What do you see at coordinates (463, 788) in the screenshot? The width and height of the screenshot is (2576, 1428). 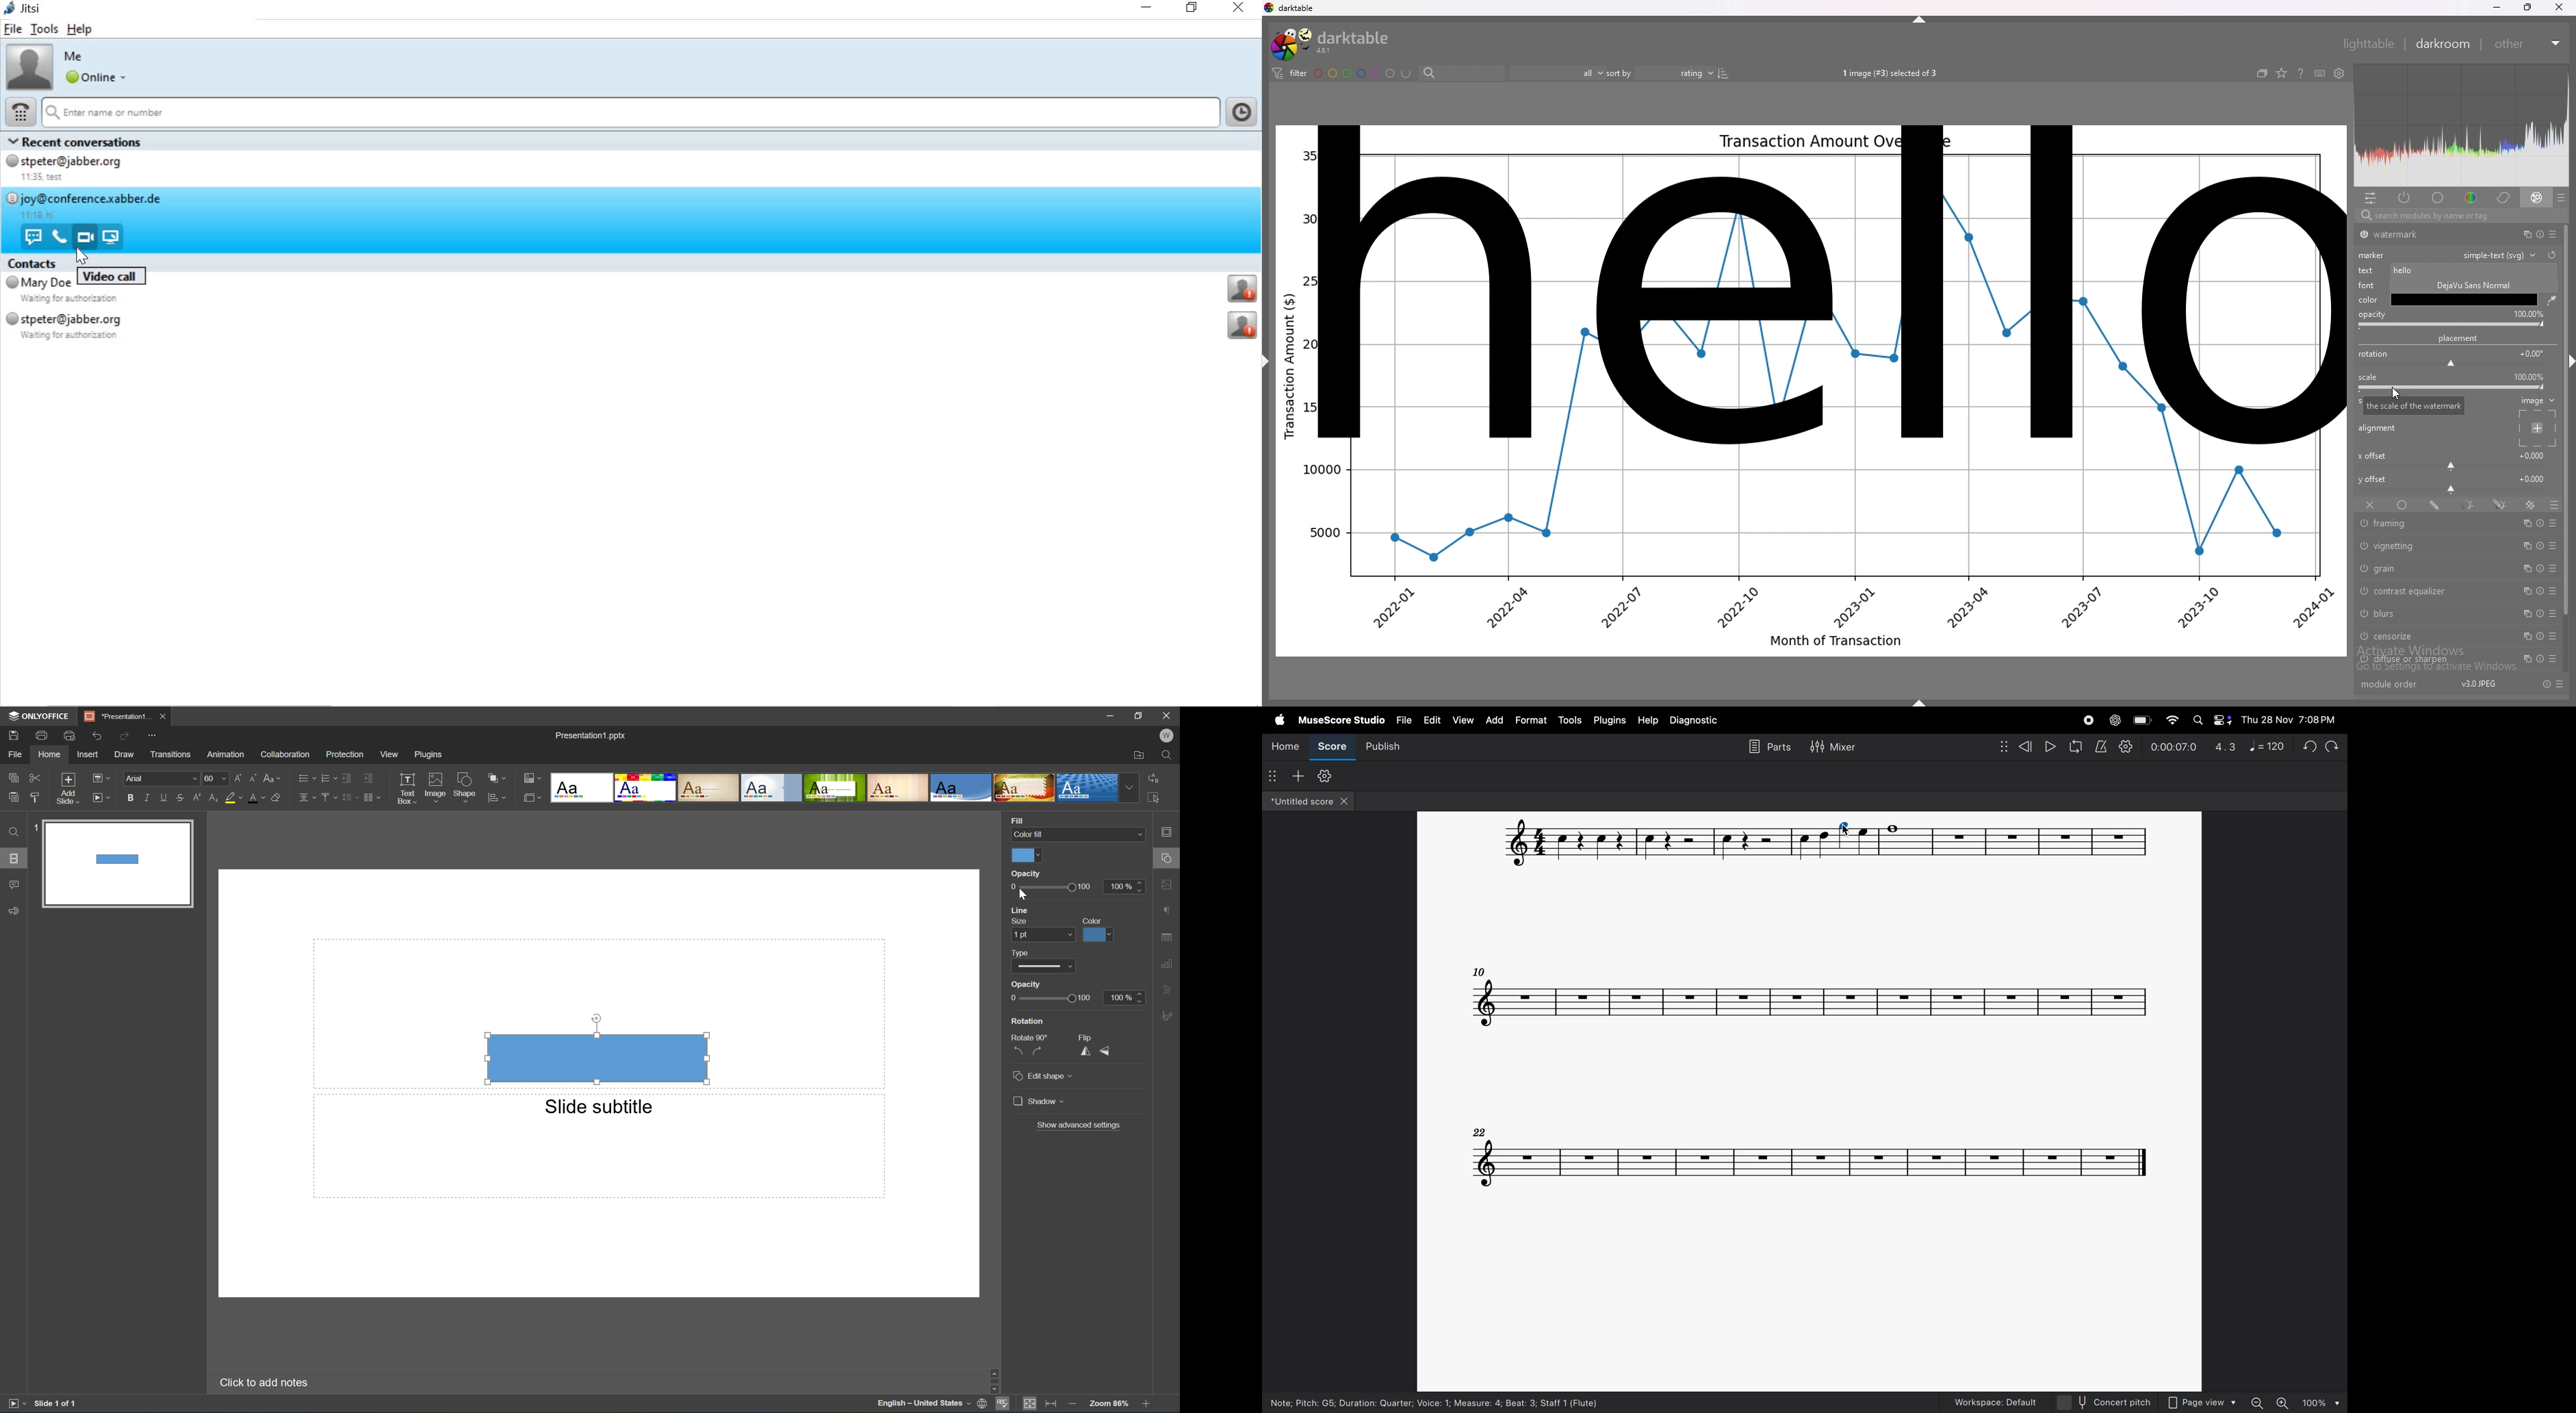 I see `Shape` at bounding box center [463, 788].